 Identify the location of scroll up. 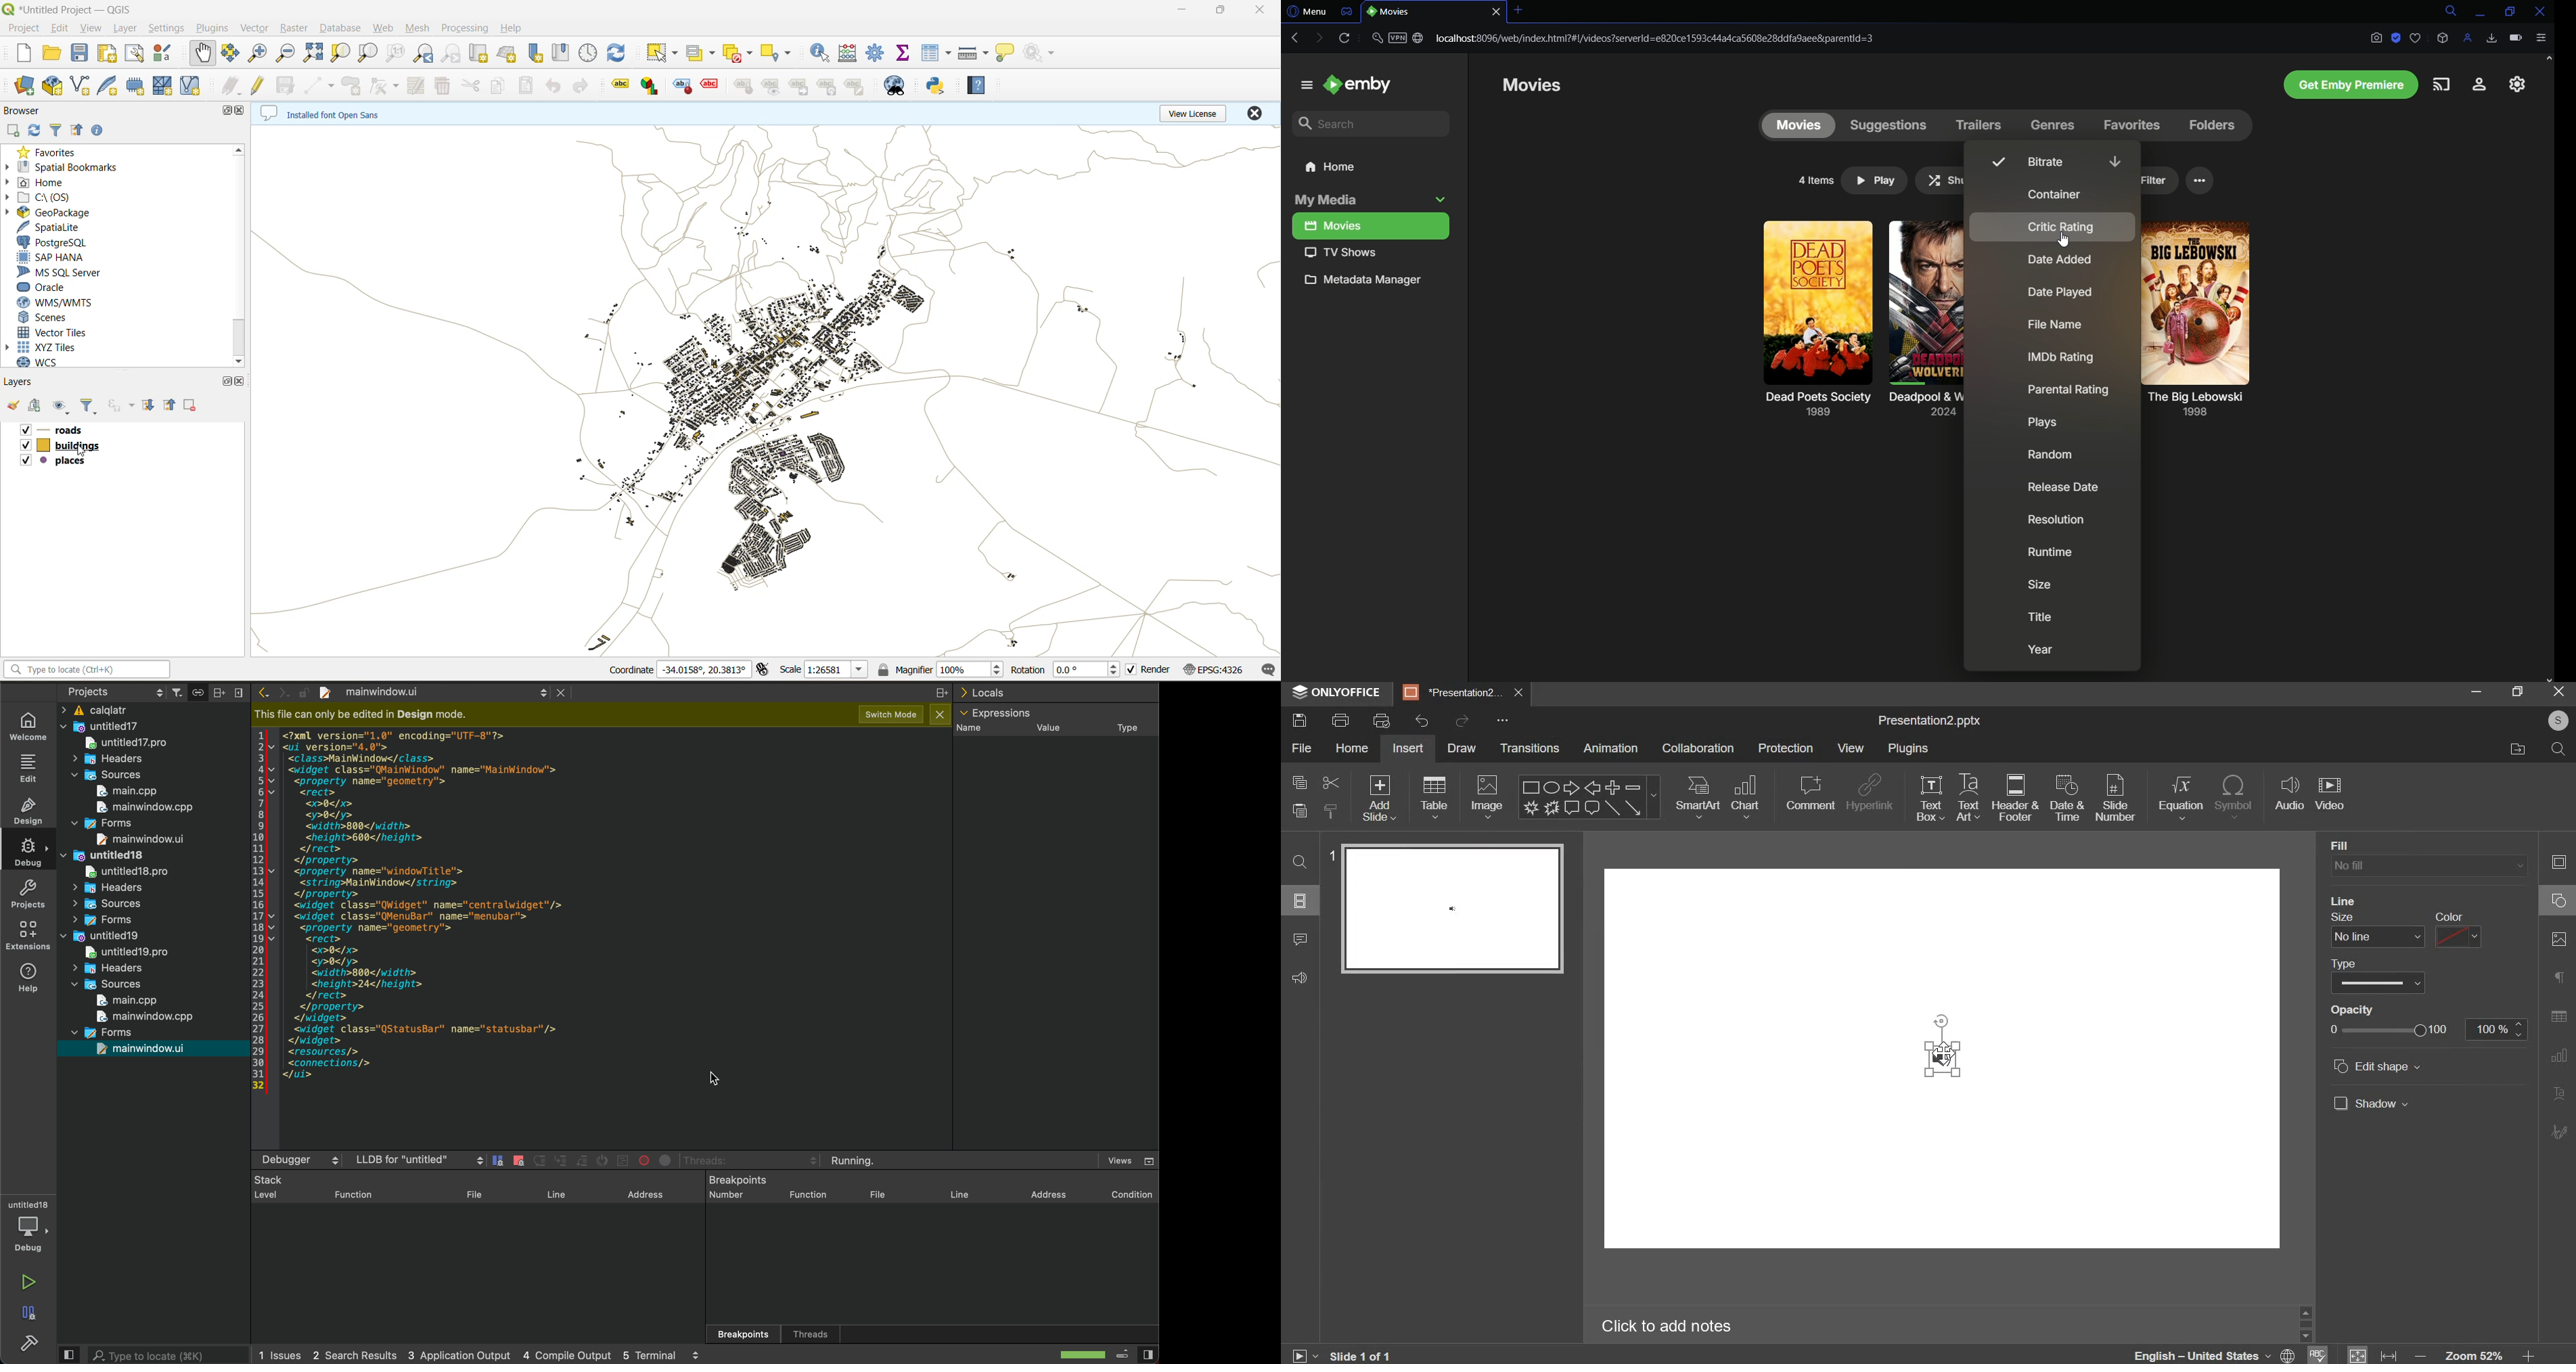
(2305, 1313).